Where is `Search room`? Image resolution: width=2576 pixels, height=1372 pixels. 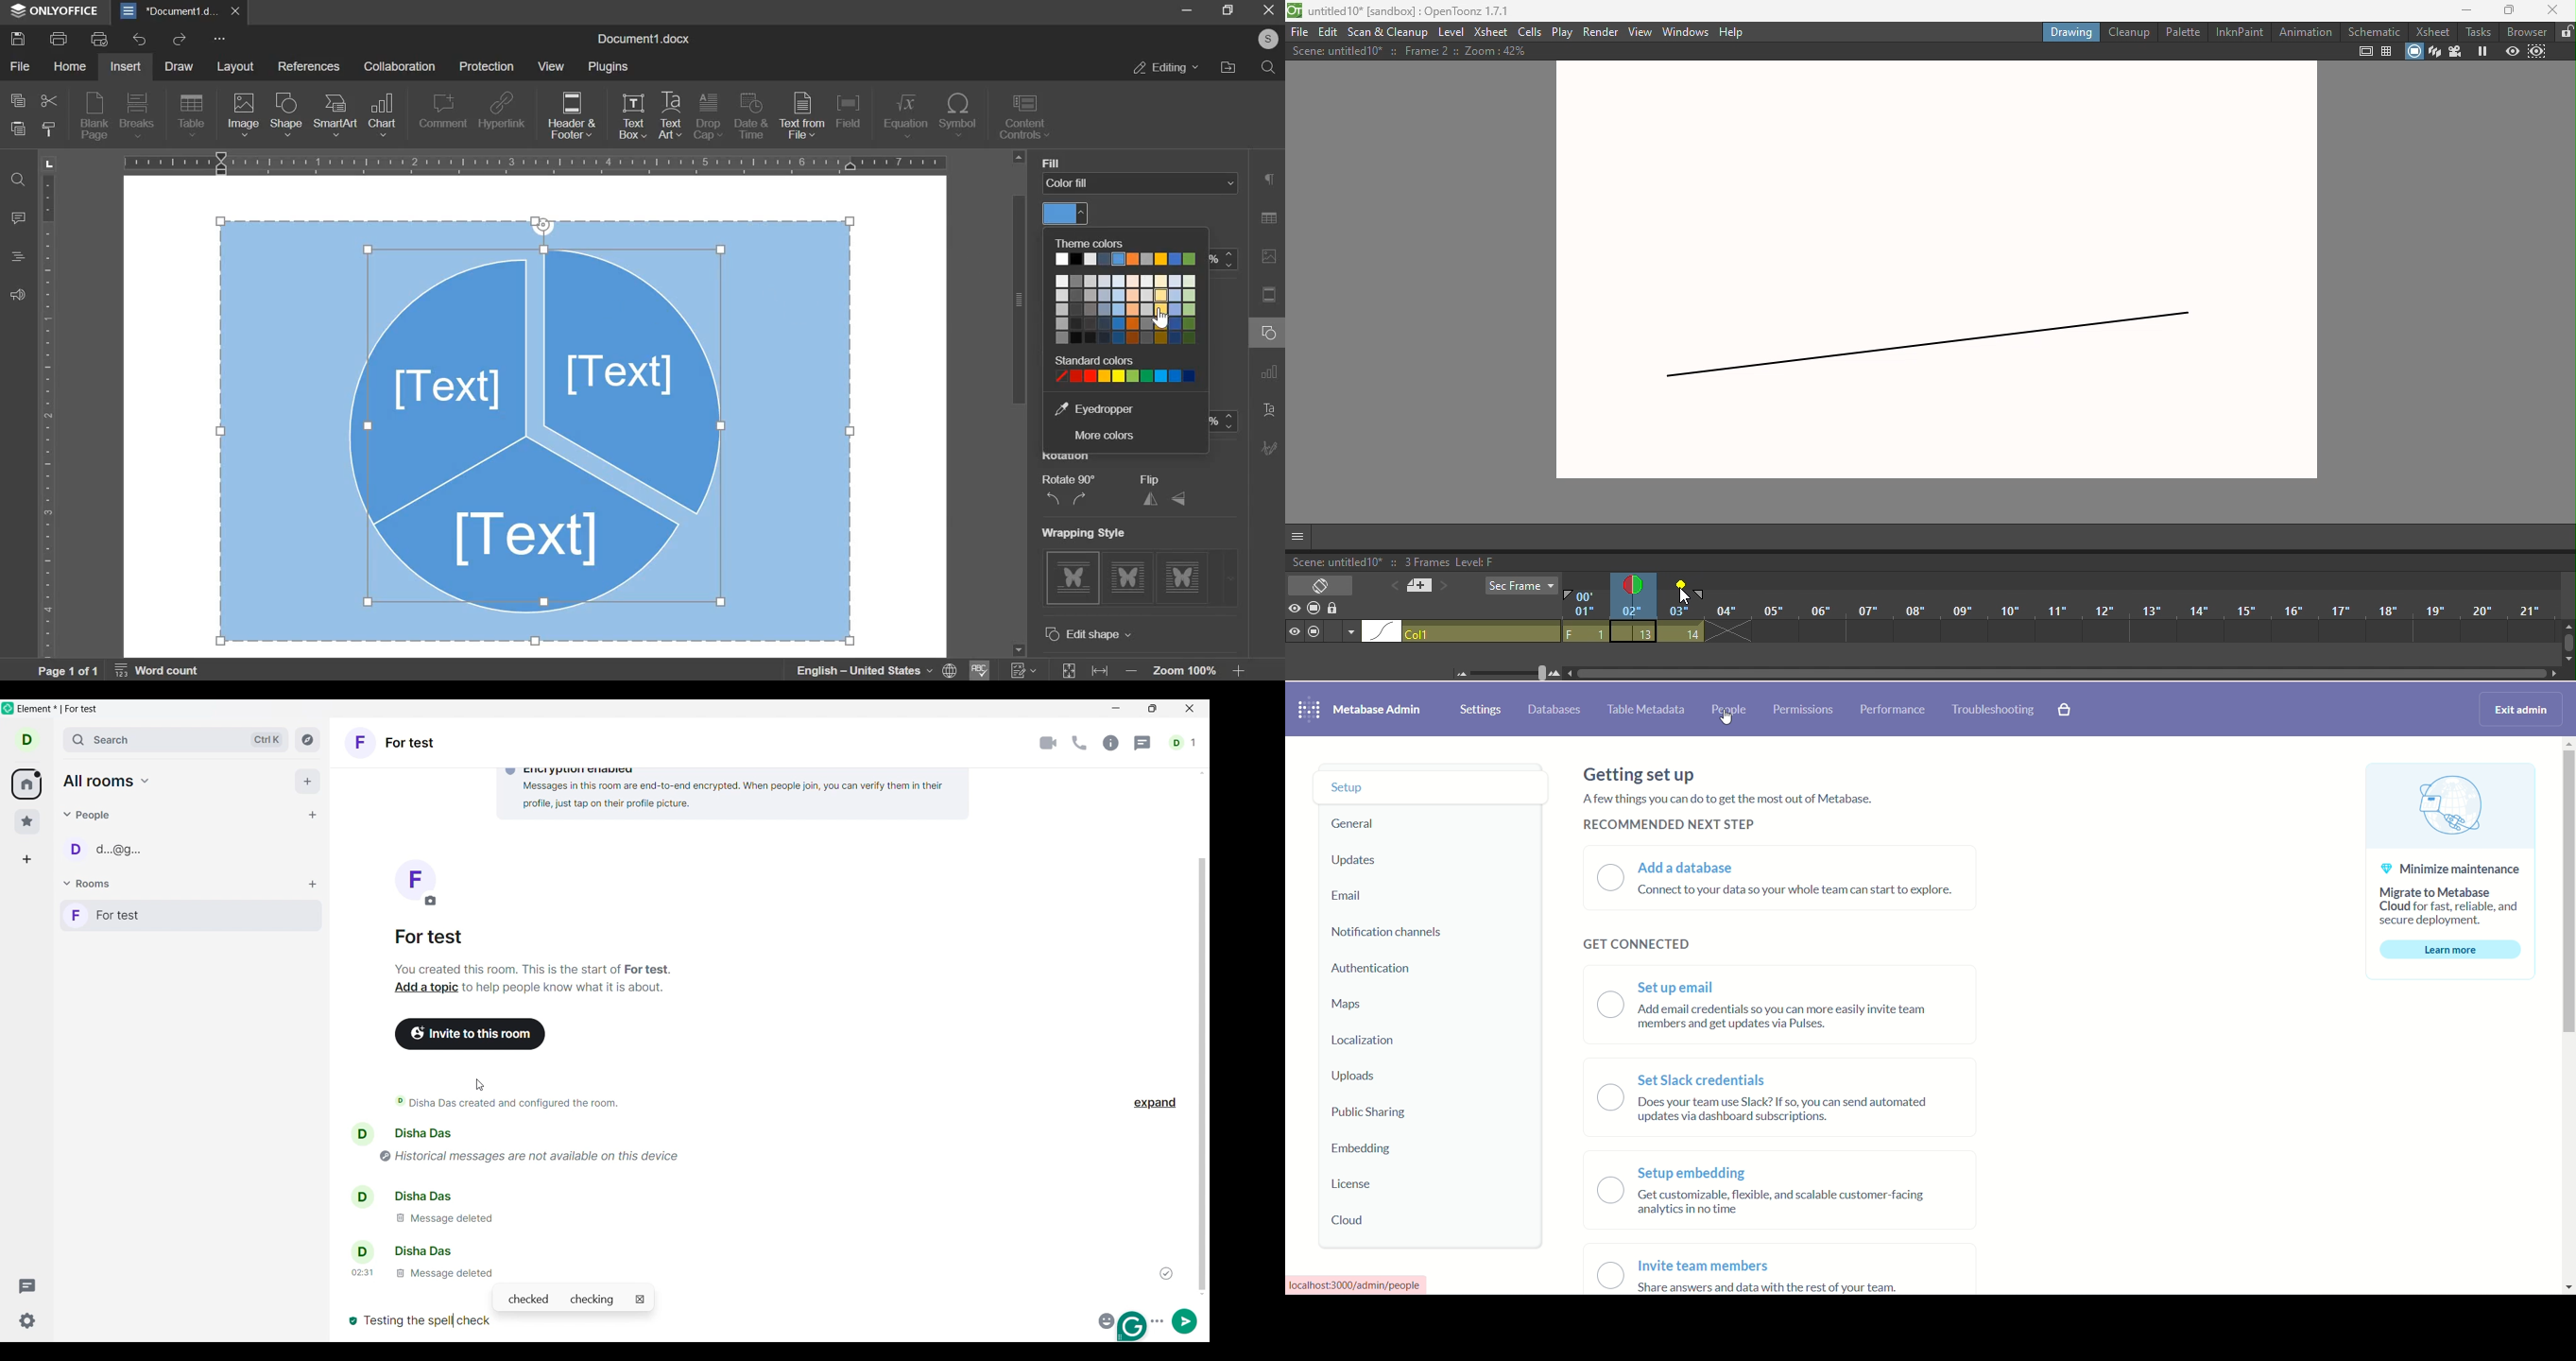
Search room is located at coordinates (177, 740).